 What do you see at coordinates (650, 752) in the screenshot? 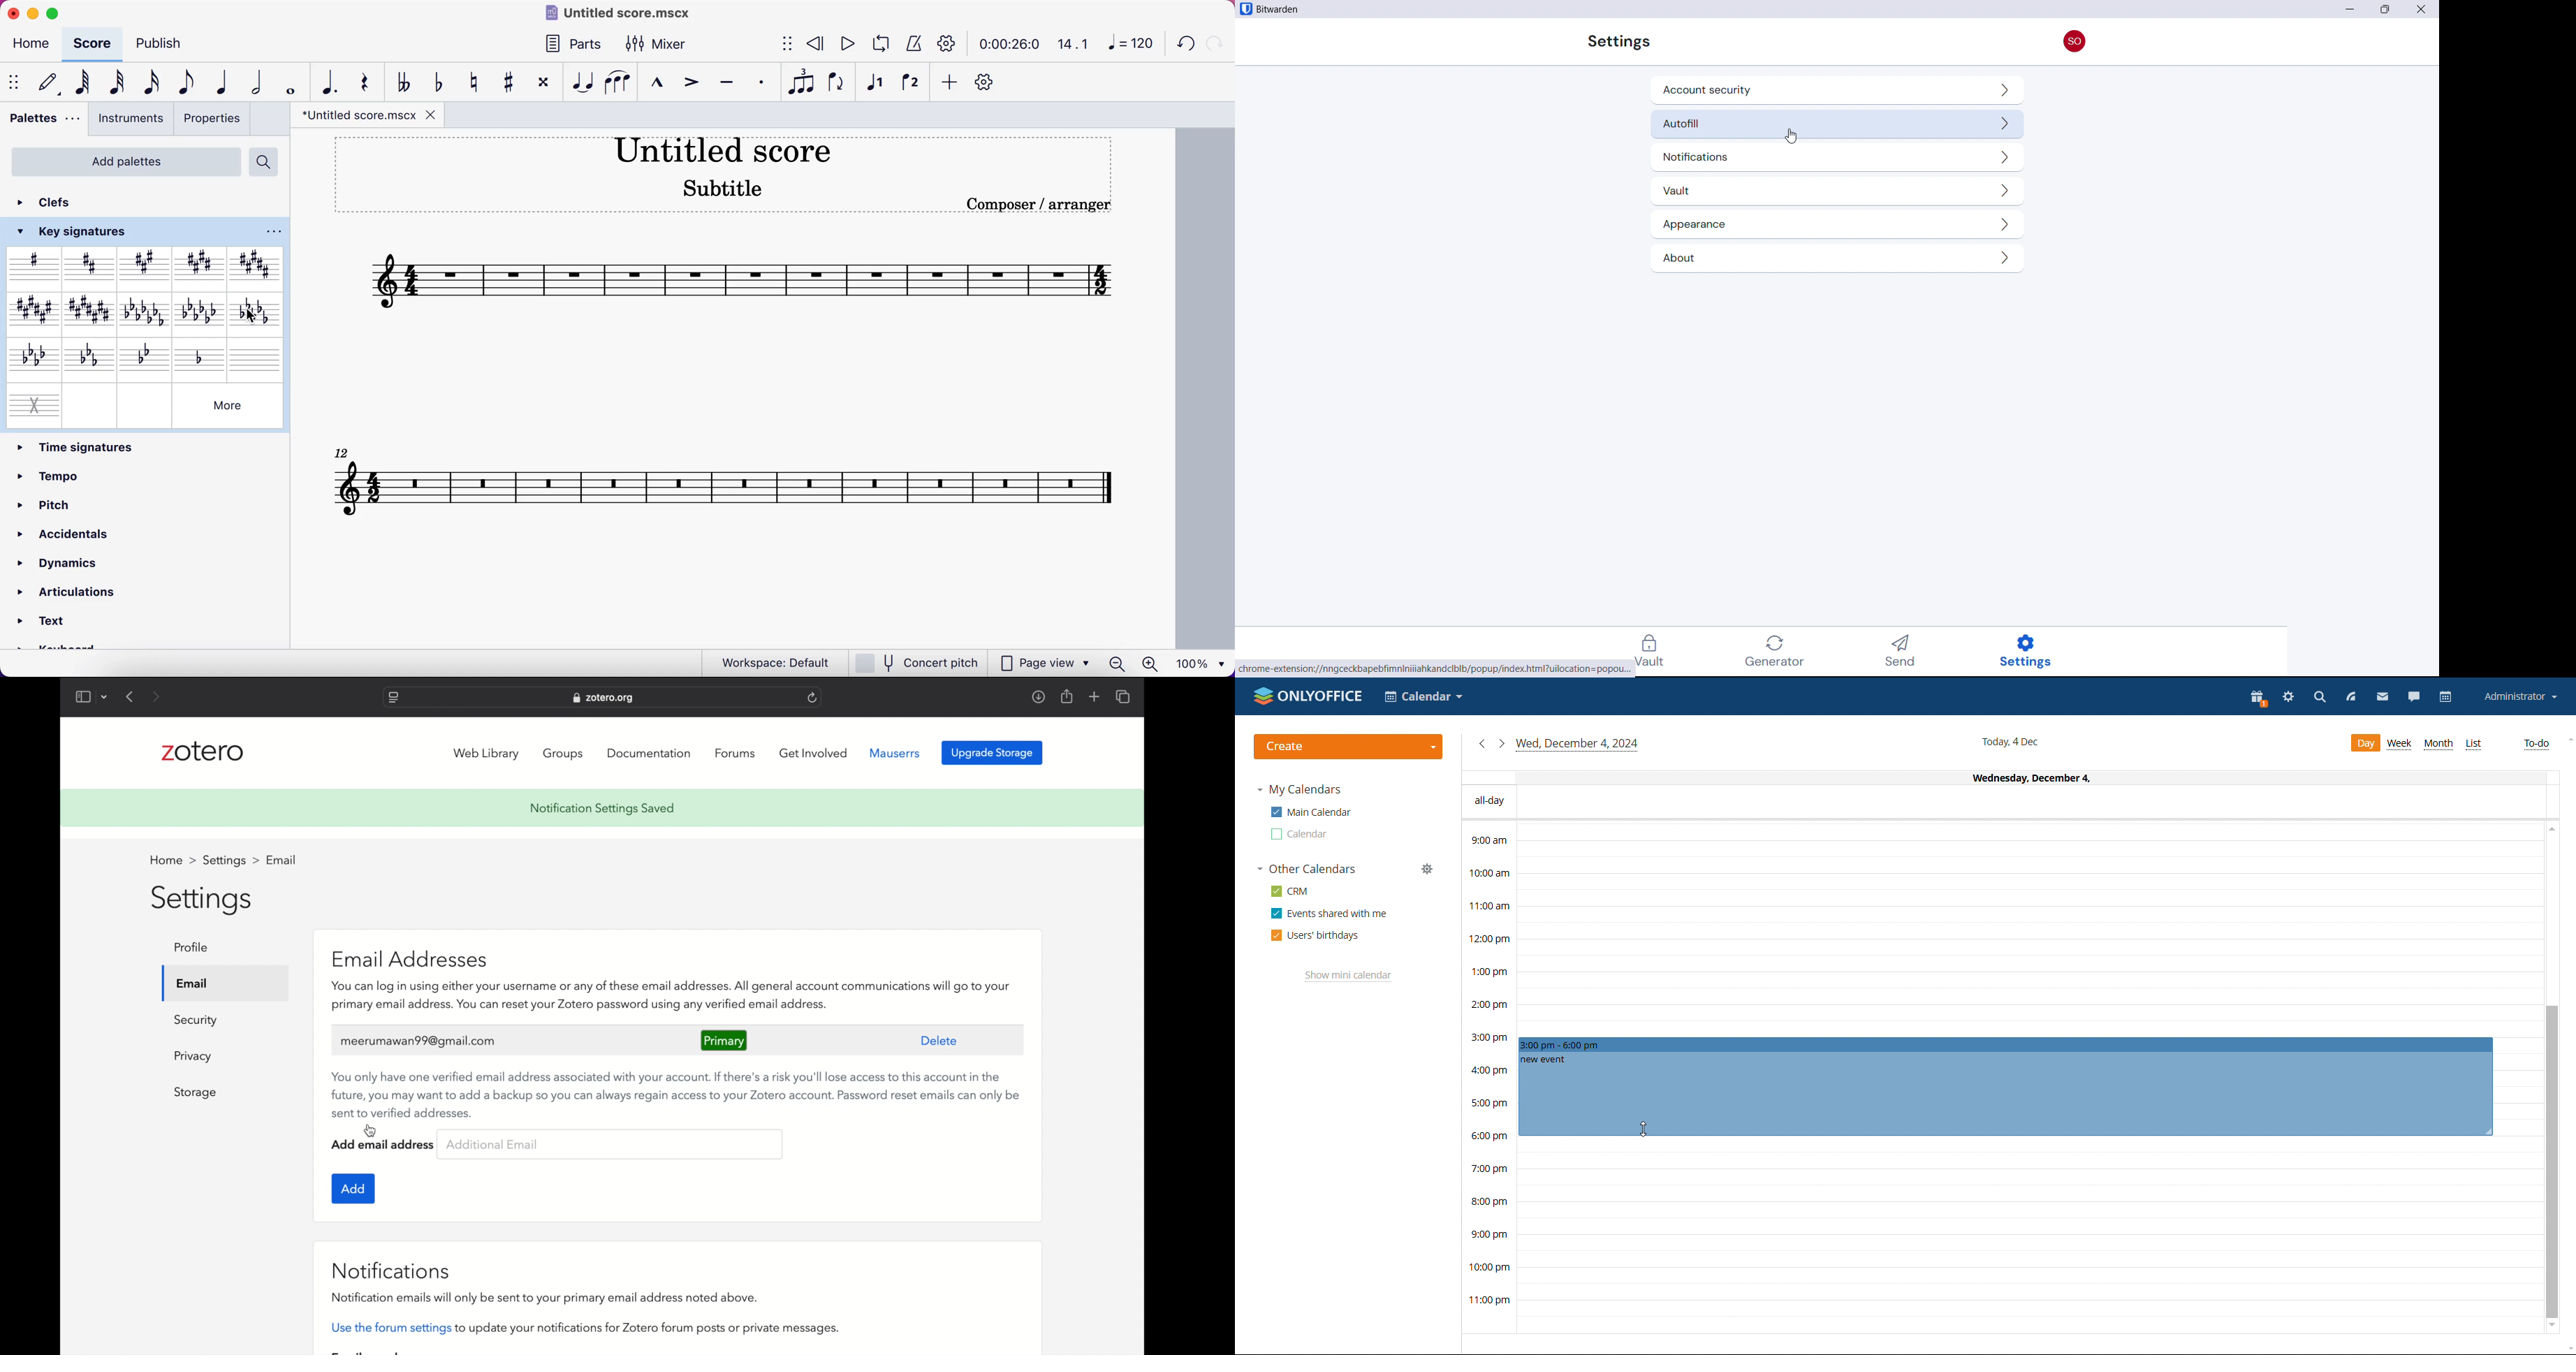
I see `documentation` at bounding box center [650, 752].